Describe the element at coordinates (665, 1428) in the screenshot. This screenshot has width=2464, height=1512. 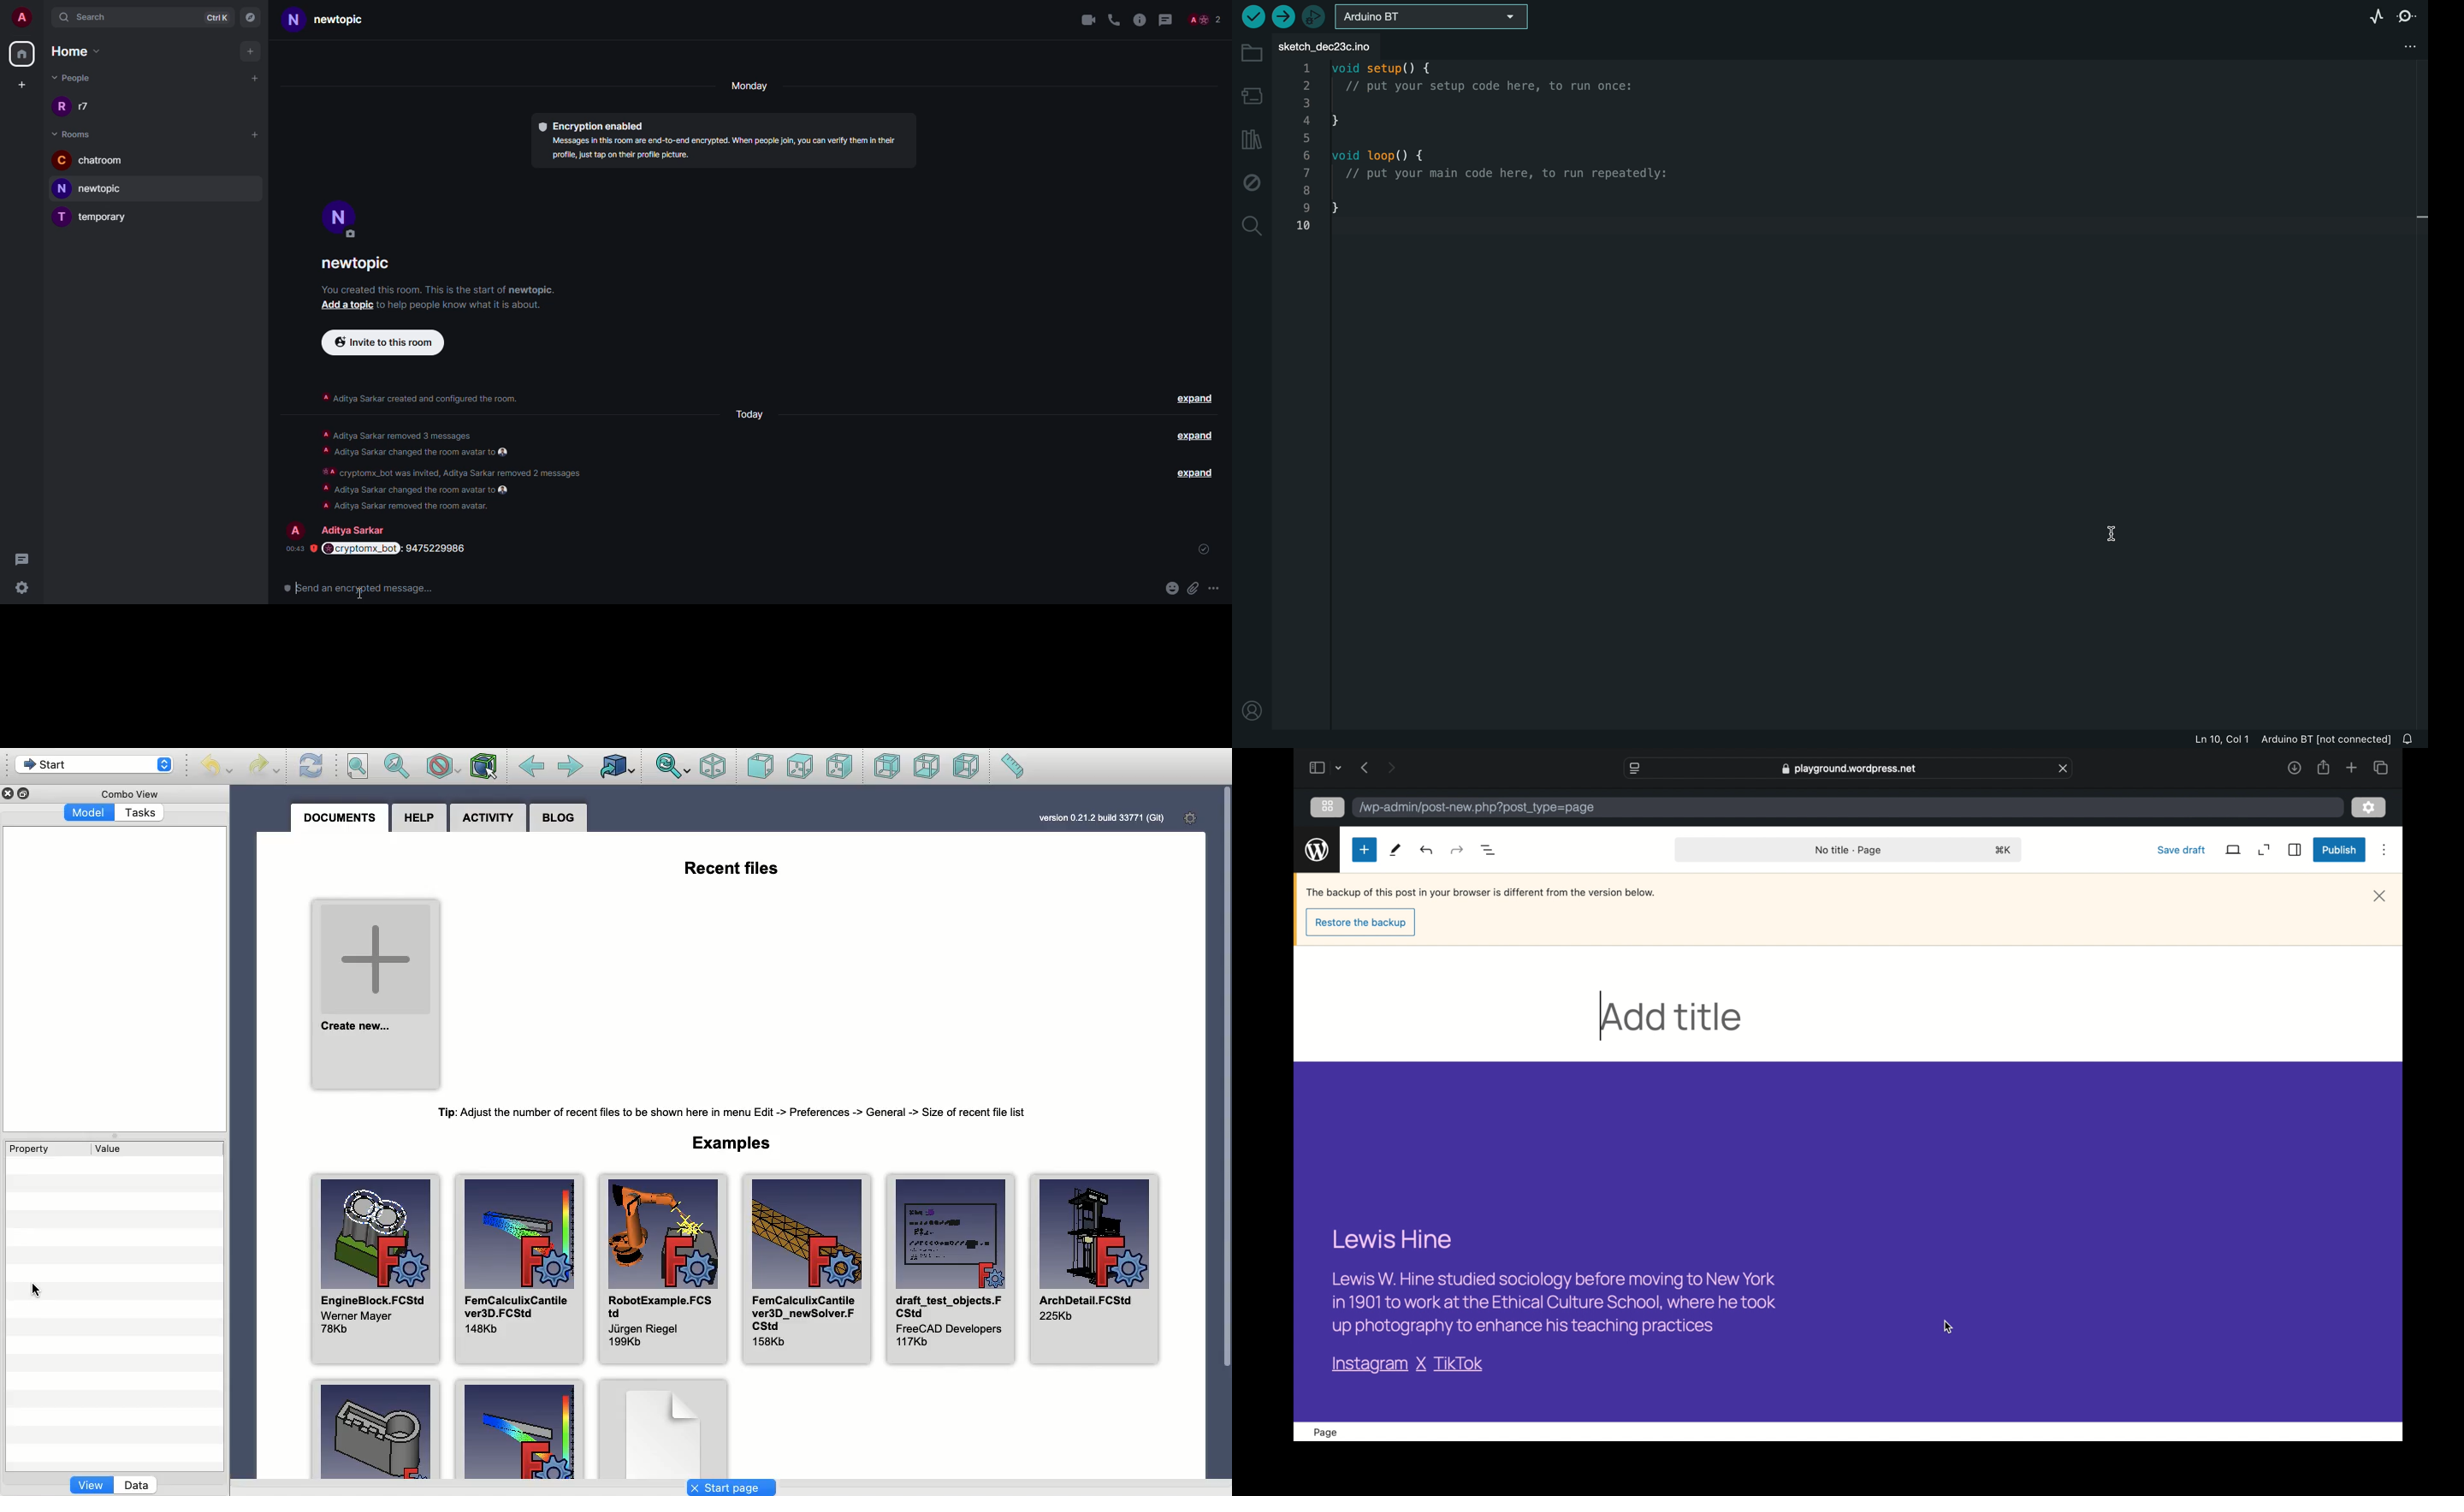
I see `Example 3` at that location.